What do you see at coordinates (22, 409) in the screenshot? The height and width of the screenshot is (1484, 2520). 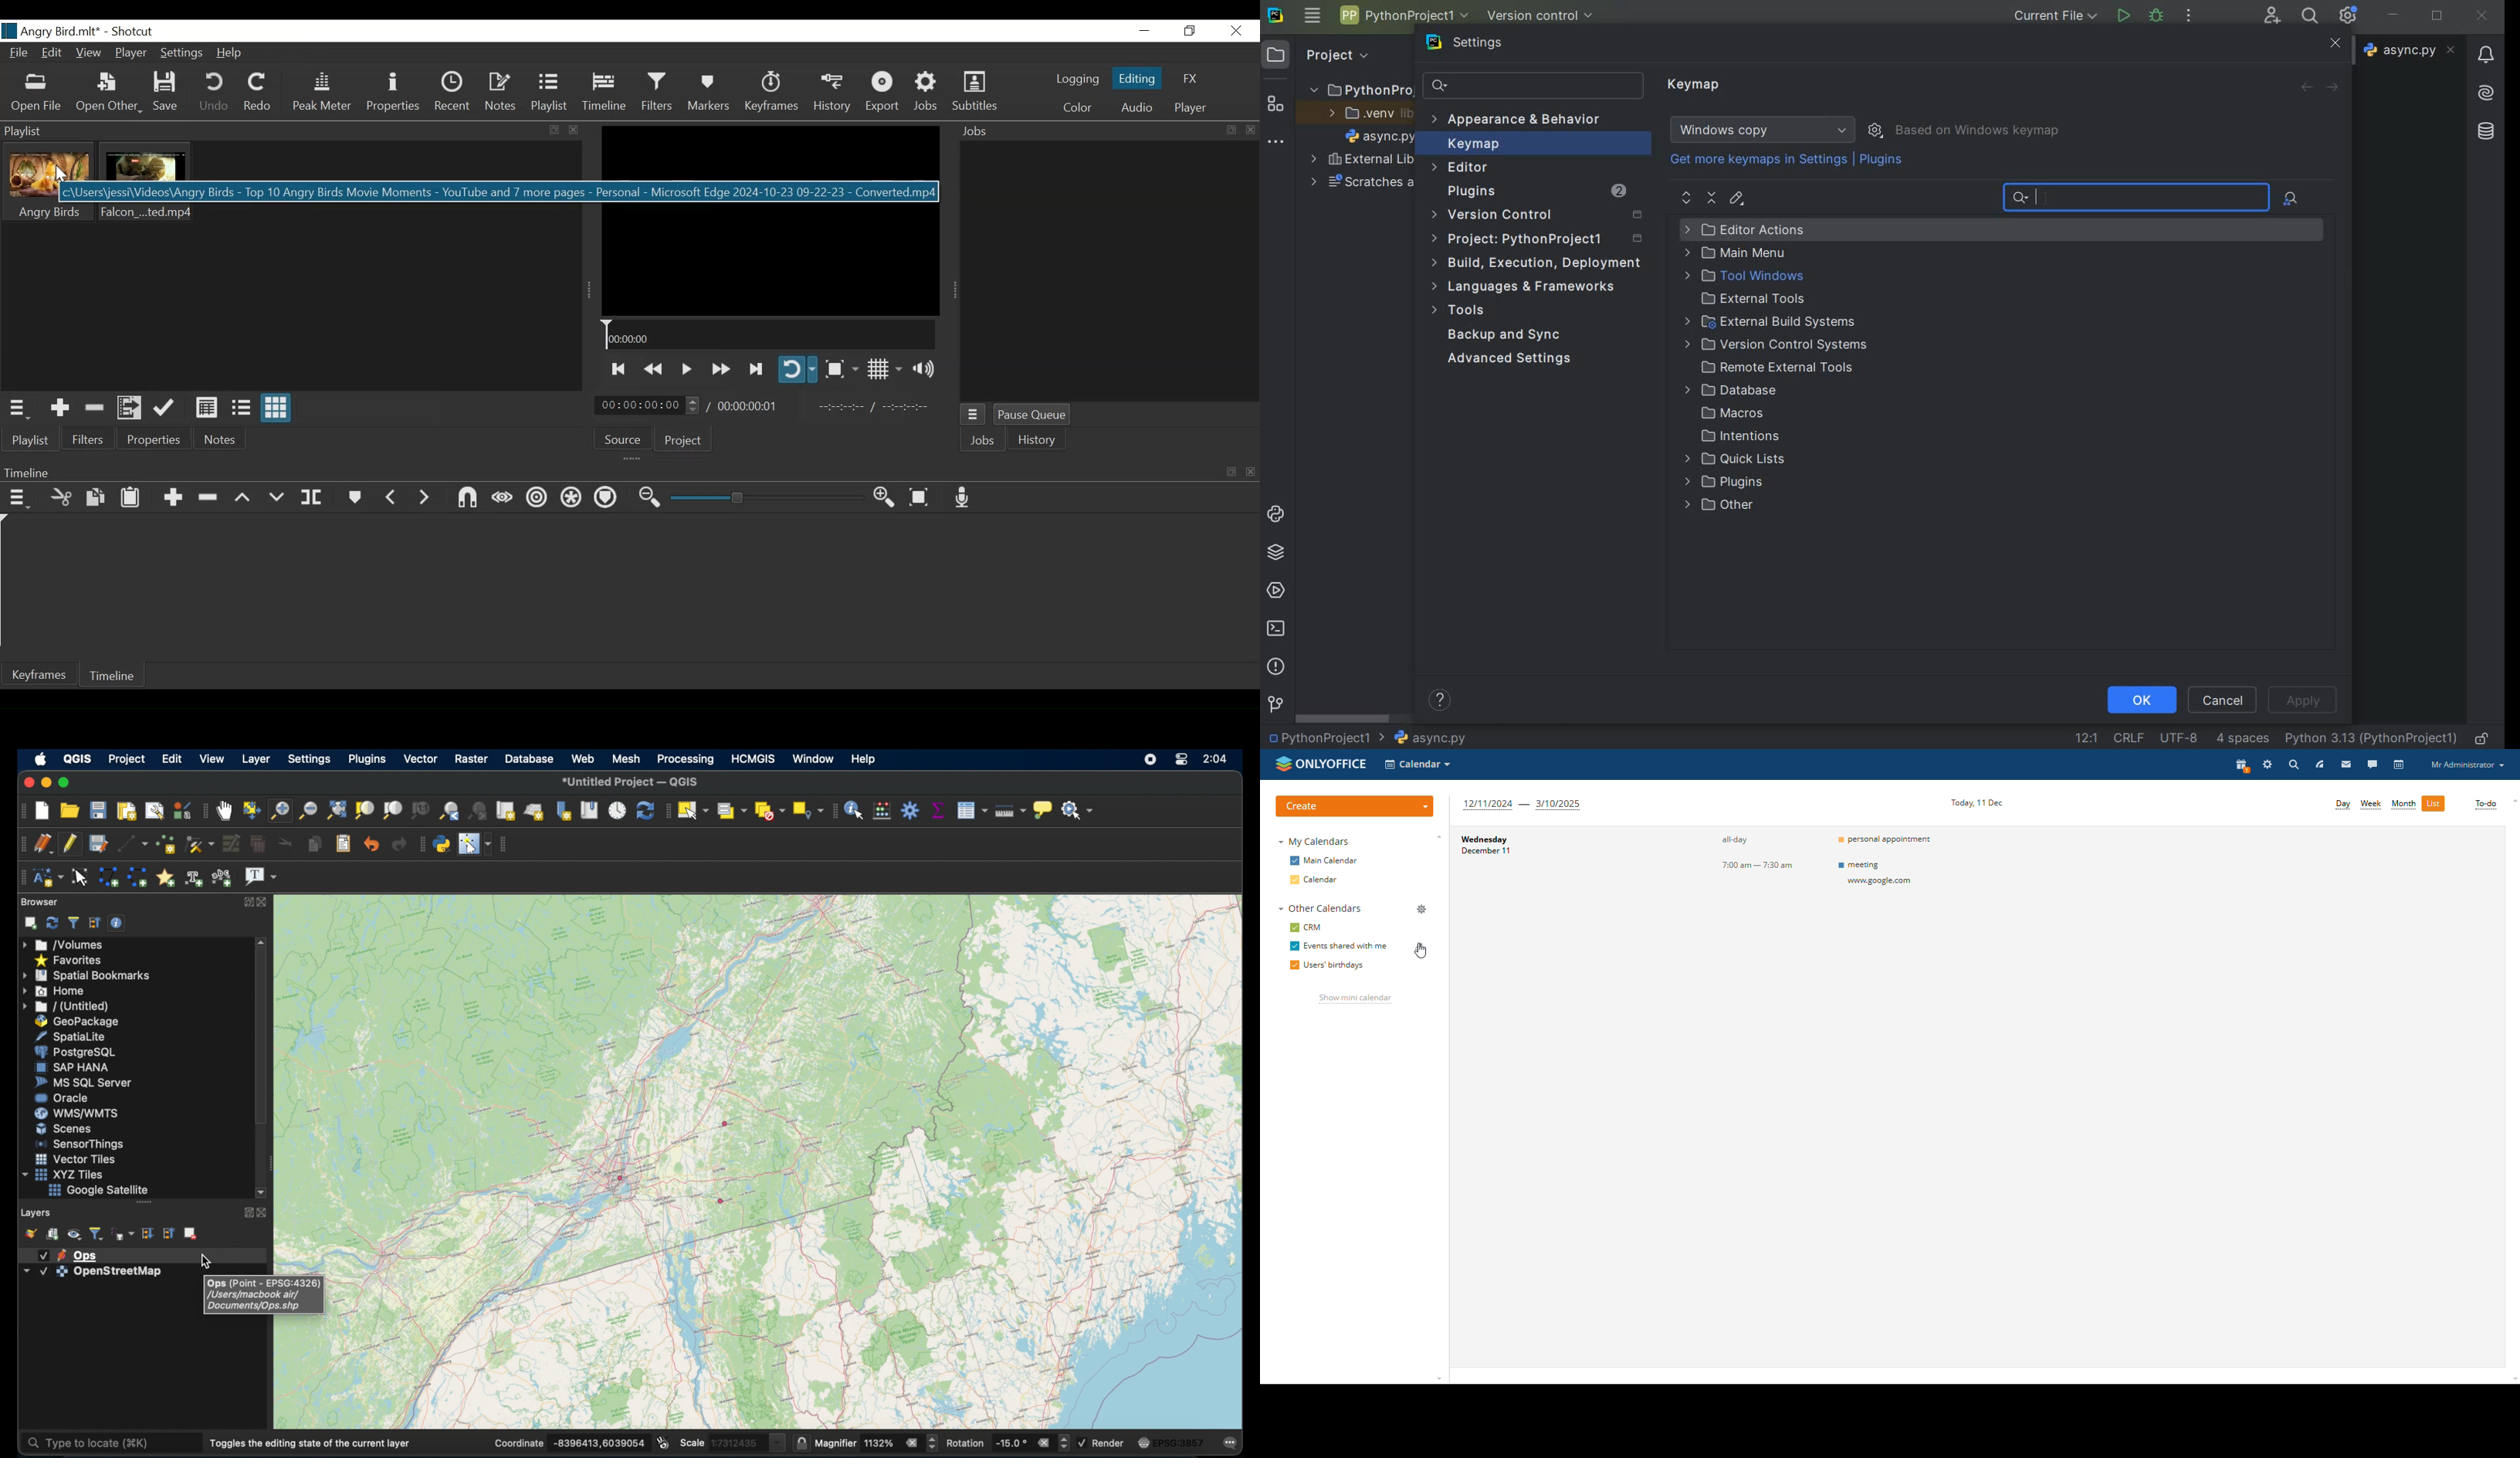 I see `Playlist Menu` at bounding box center [22, 409].